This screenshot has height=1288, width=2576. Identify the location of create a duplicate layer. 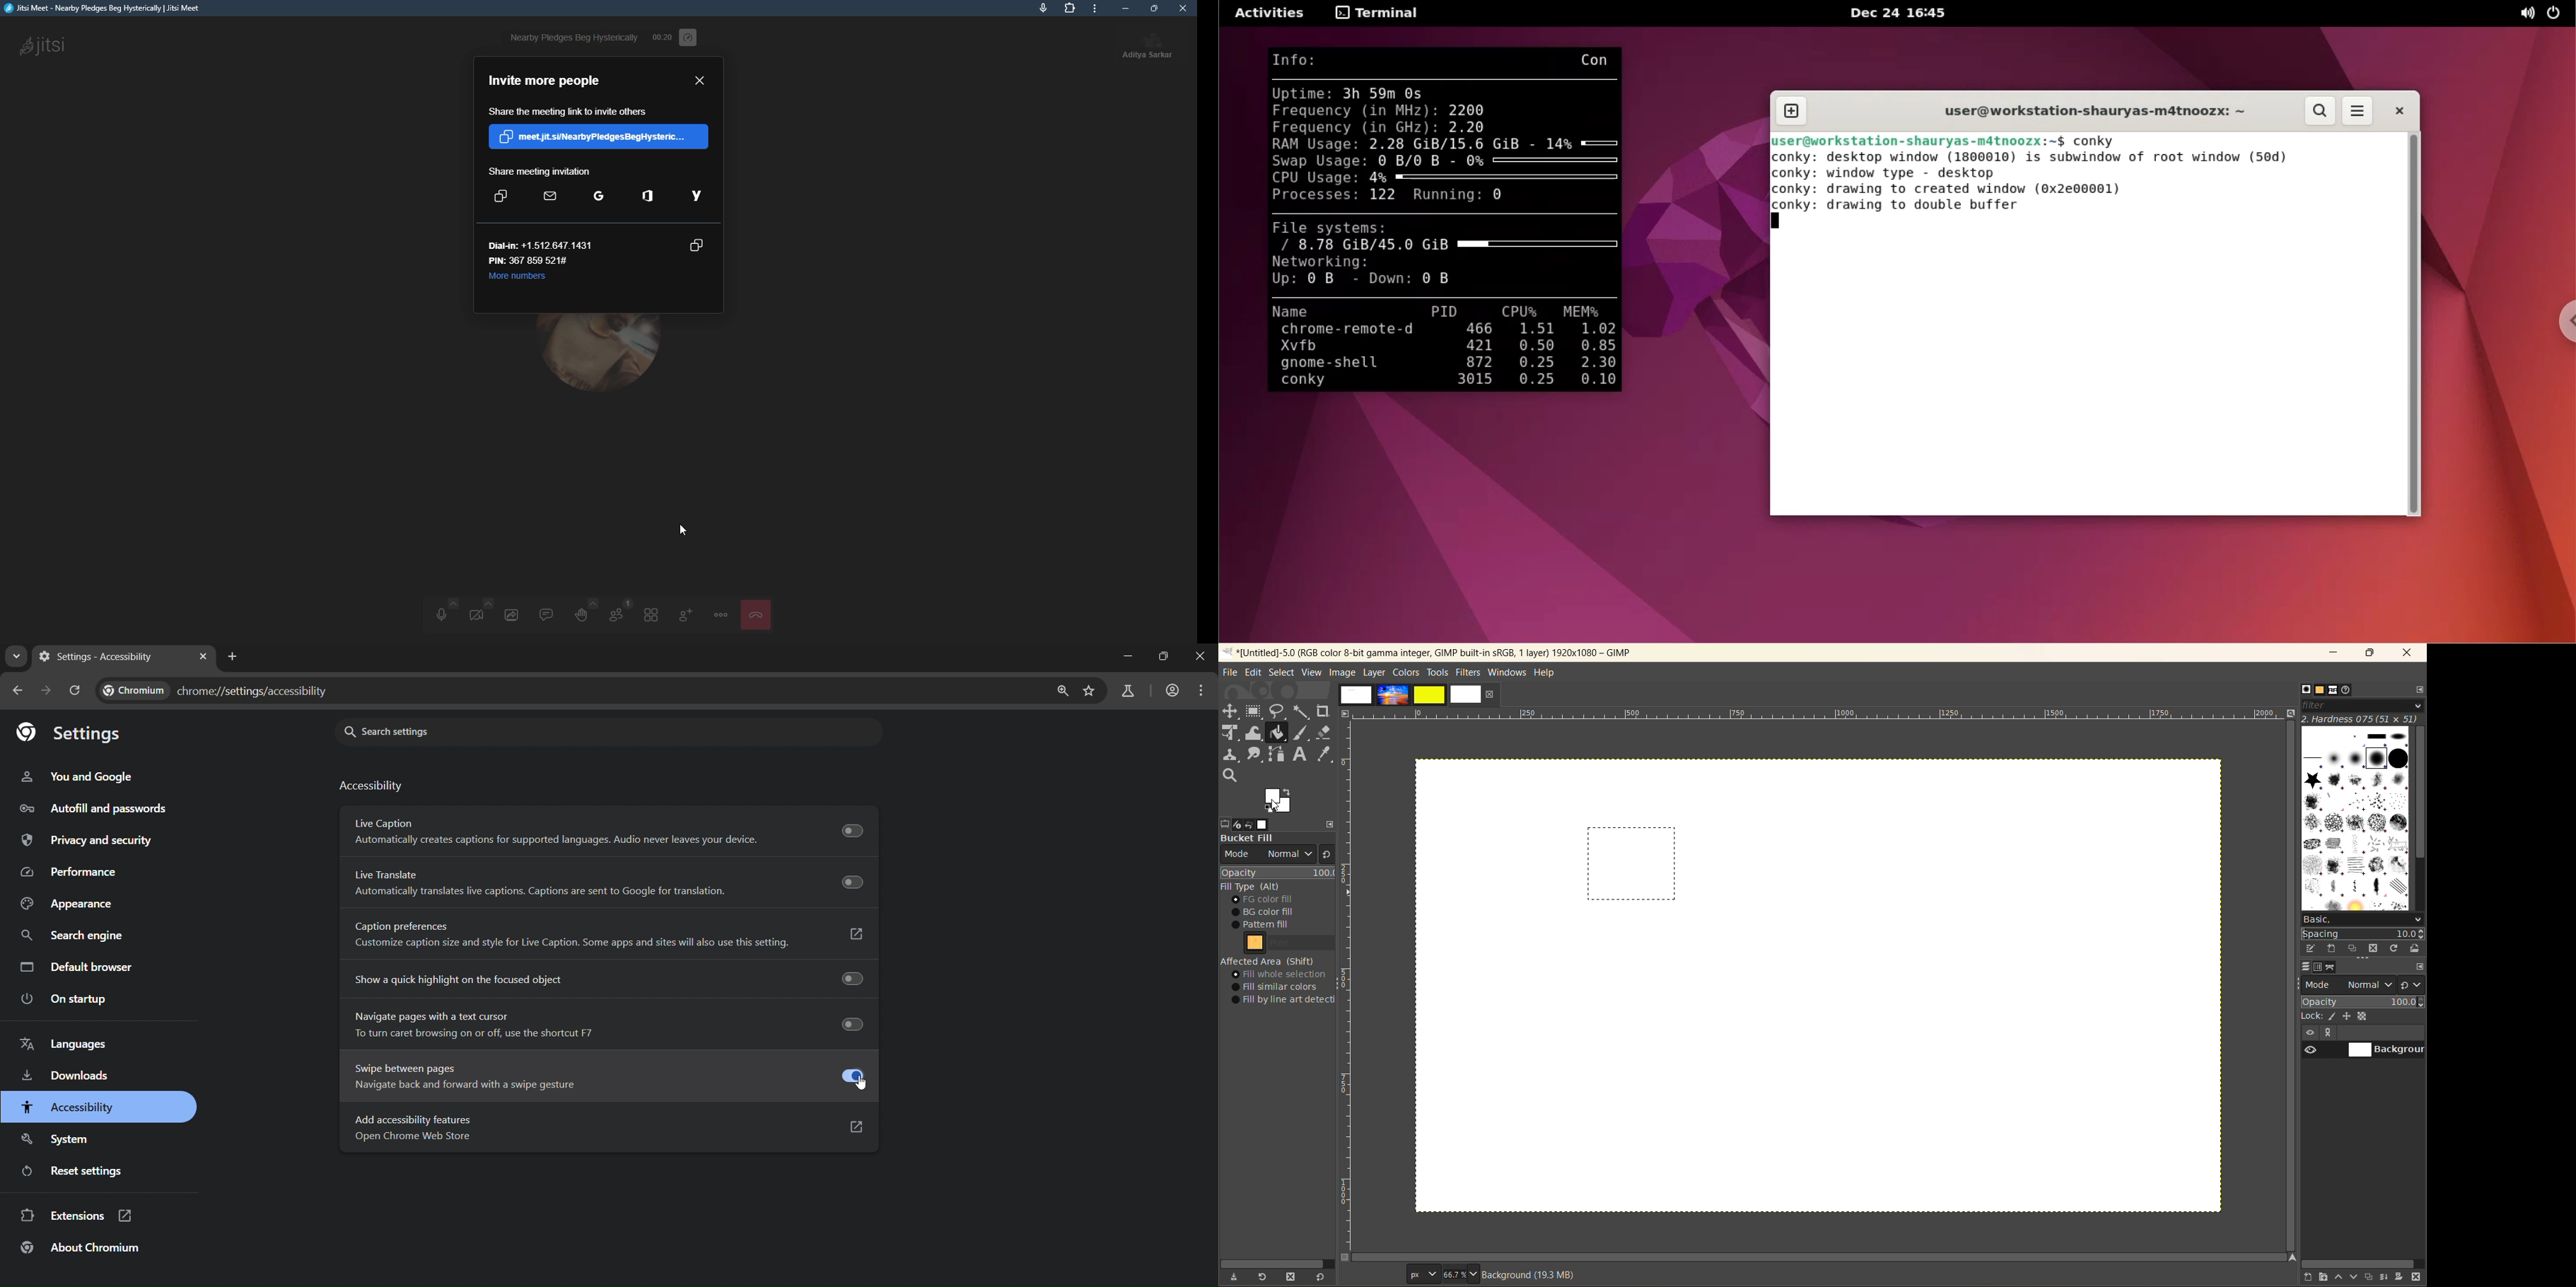
(2372, 1276).